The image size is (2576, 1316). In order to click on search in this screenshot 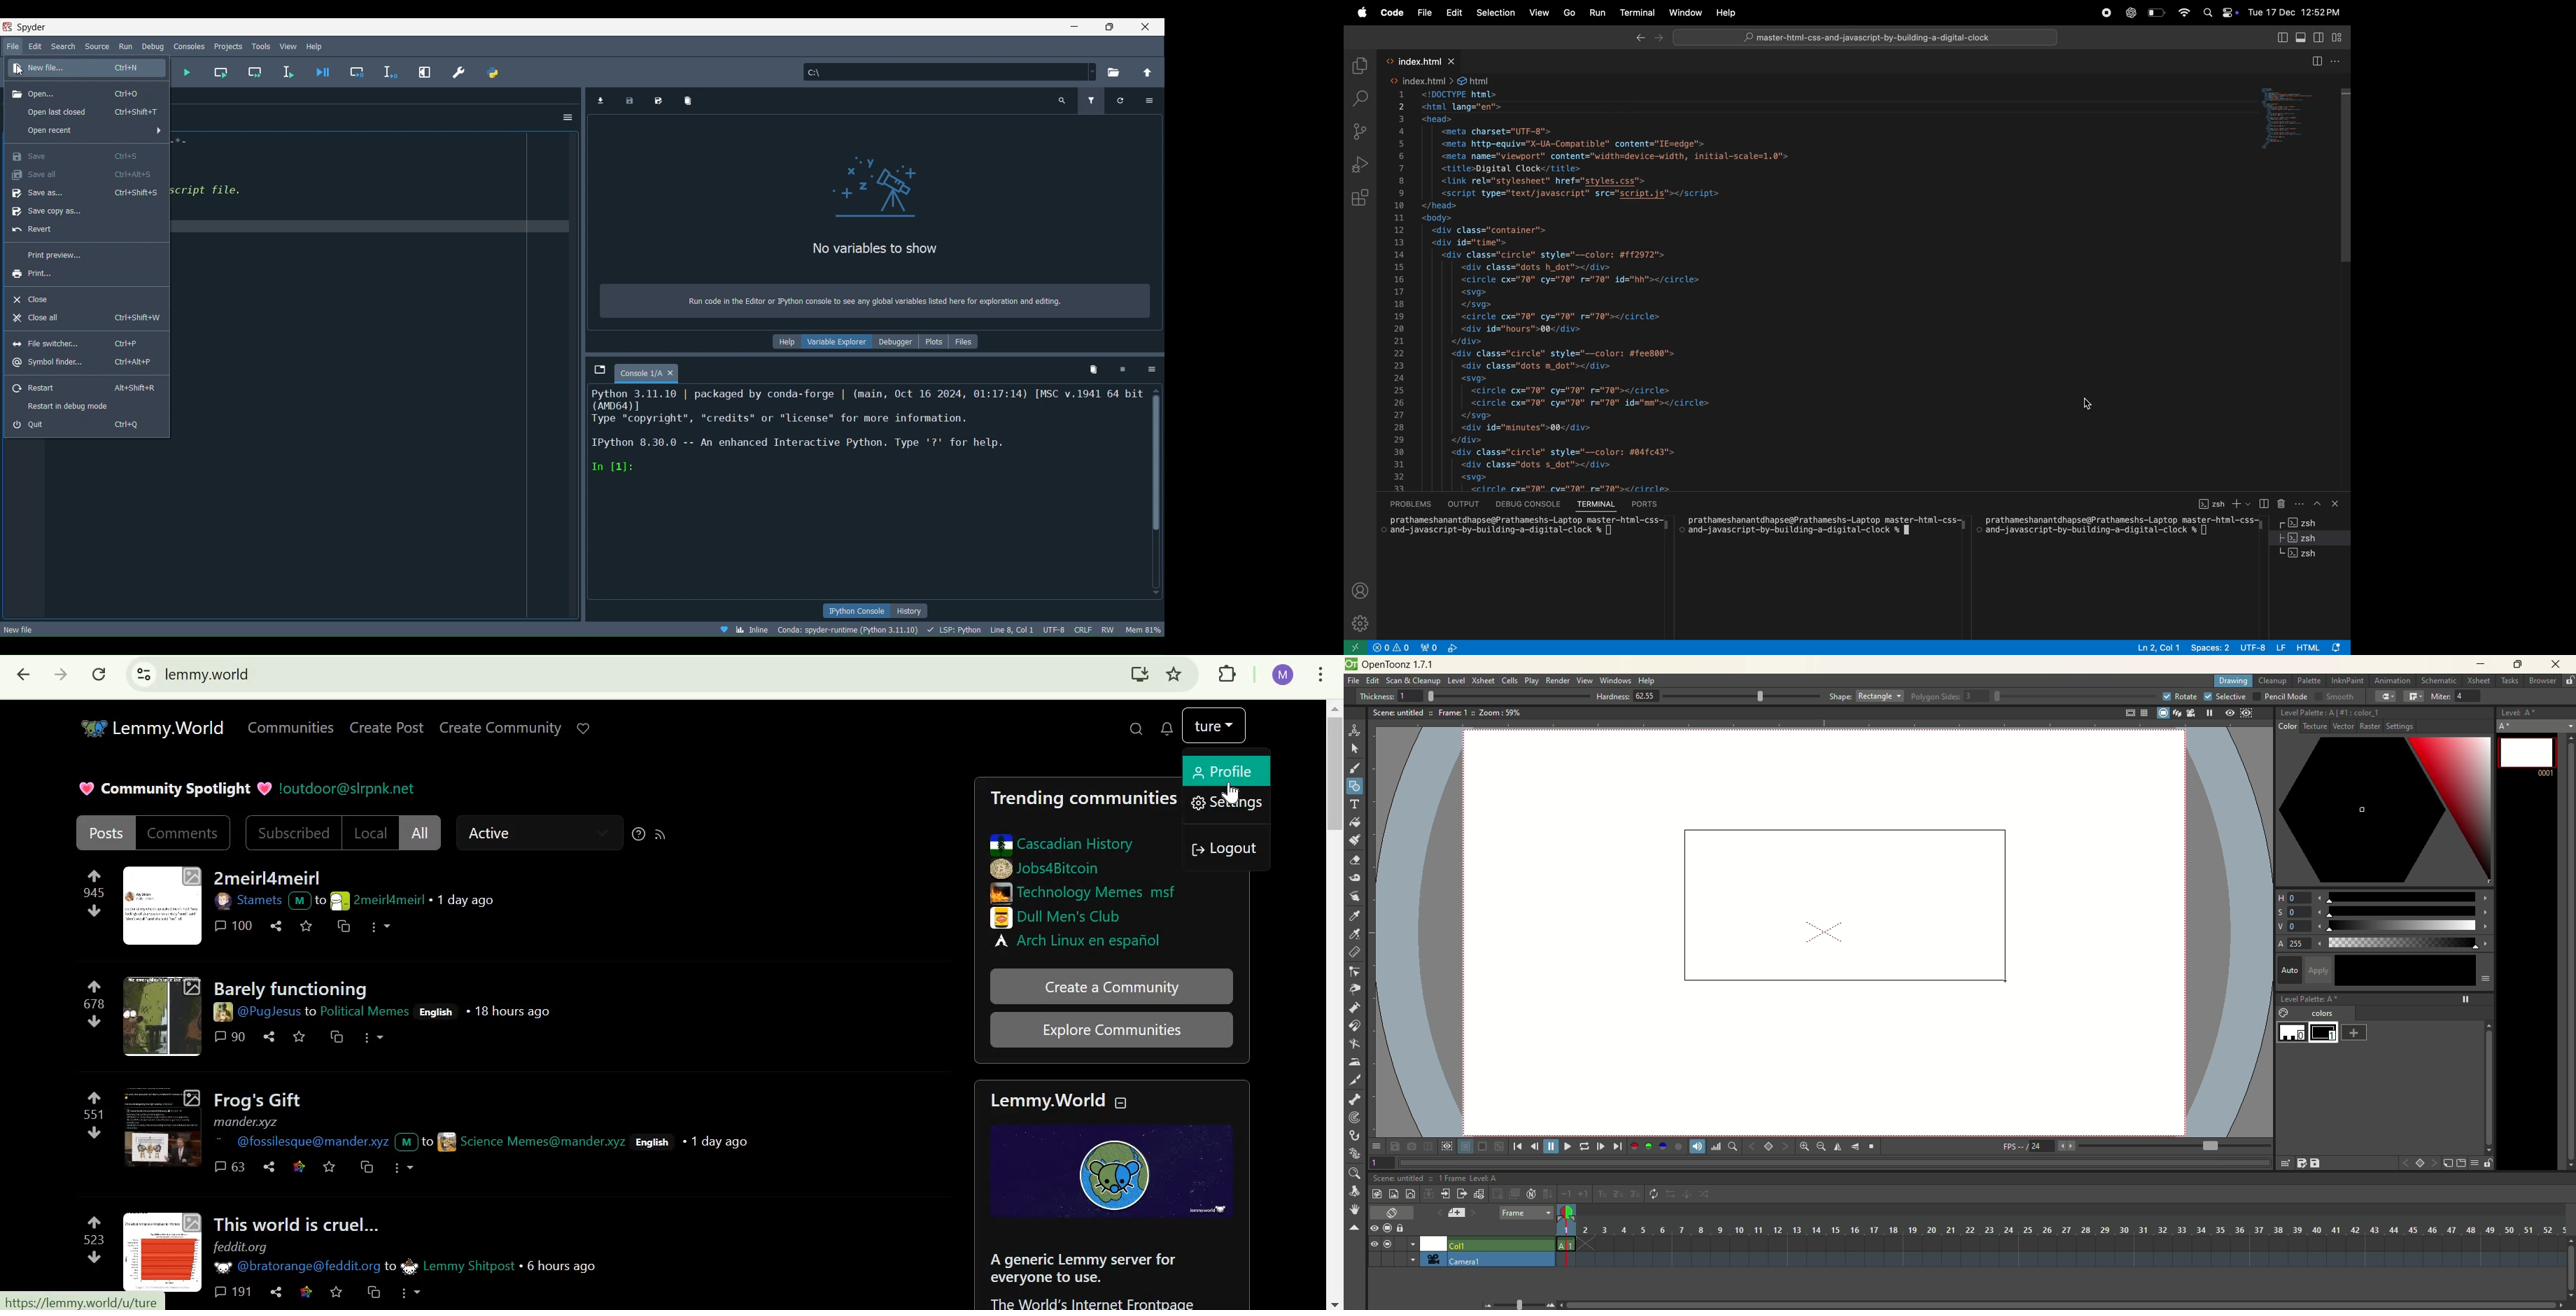, I will do `click(1361, 98)`.